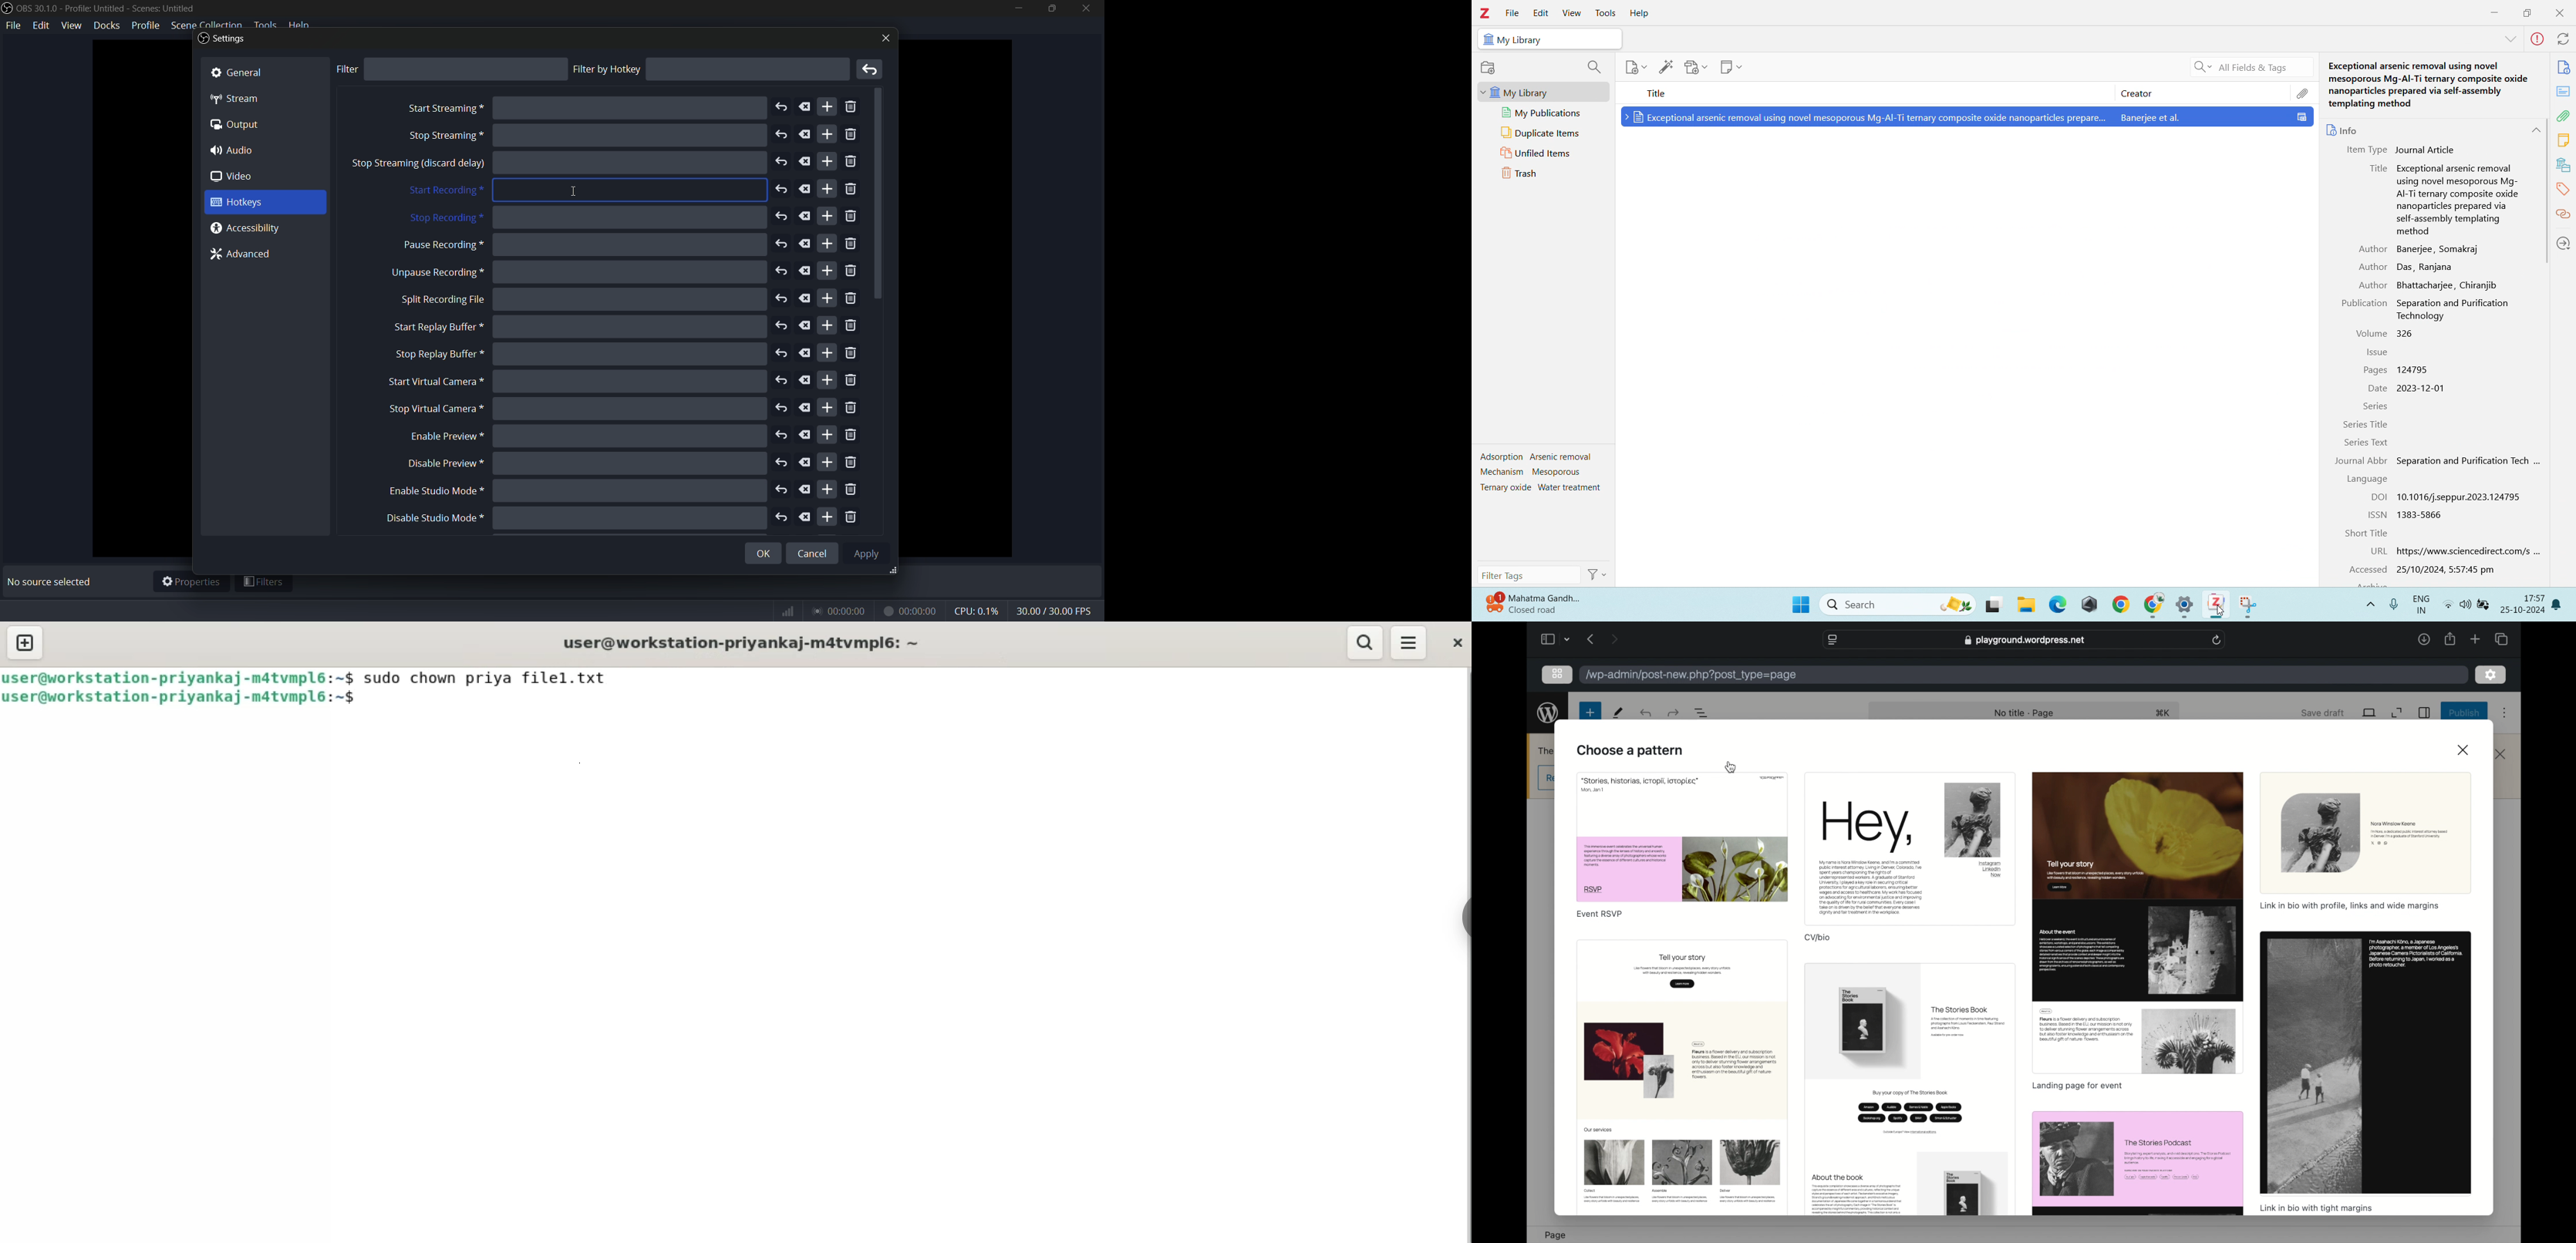 The image size is (2576, 1260). Describe the element at coordinates (2433, 285) in the screenshot. I see `Author Bhattacharjee, Chiranjib` at that location.